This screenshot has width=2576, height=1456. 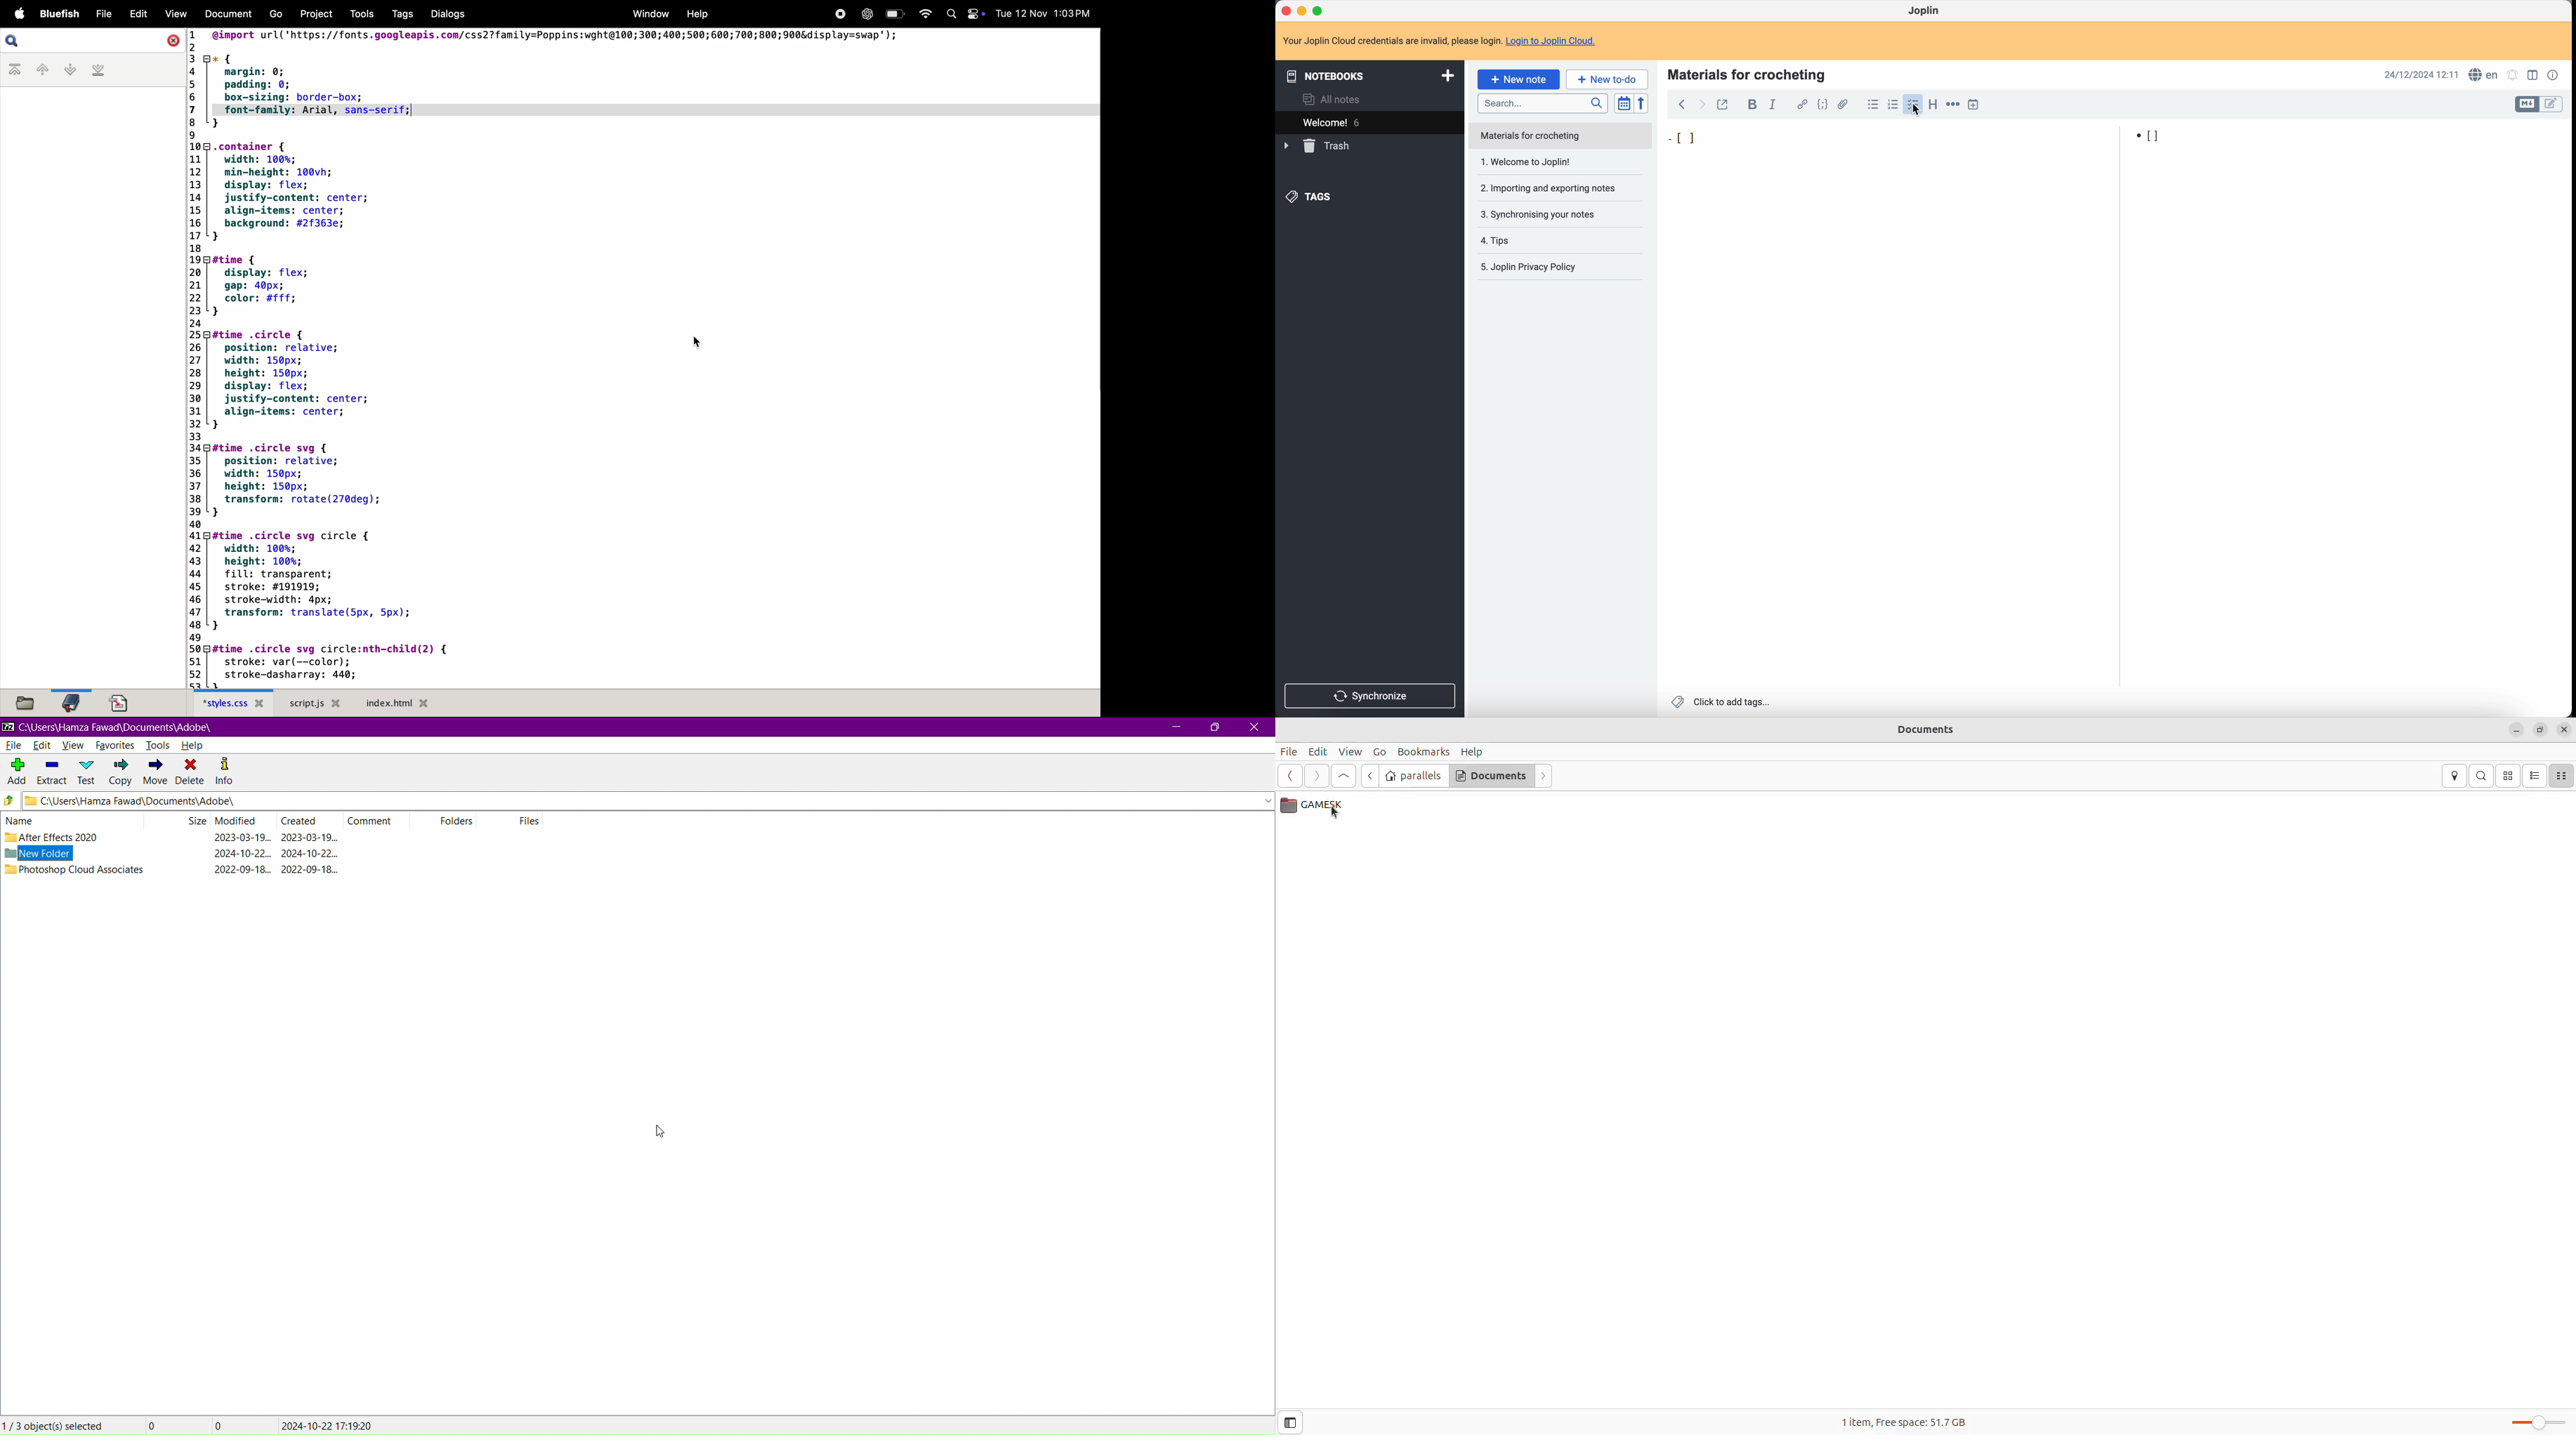 What do you see at coordinates (197, 745) in the screenshot?
I see `Help` at bounding box center [197, 745].